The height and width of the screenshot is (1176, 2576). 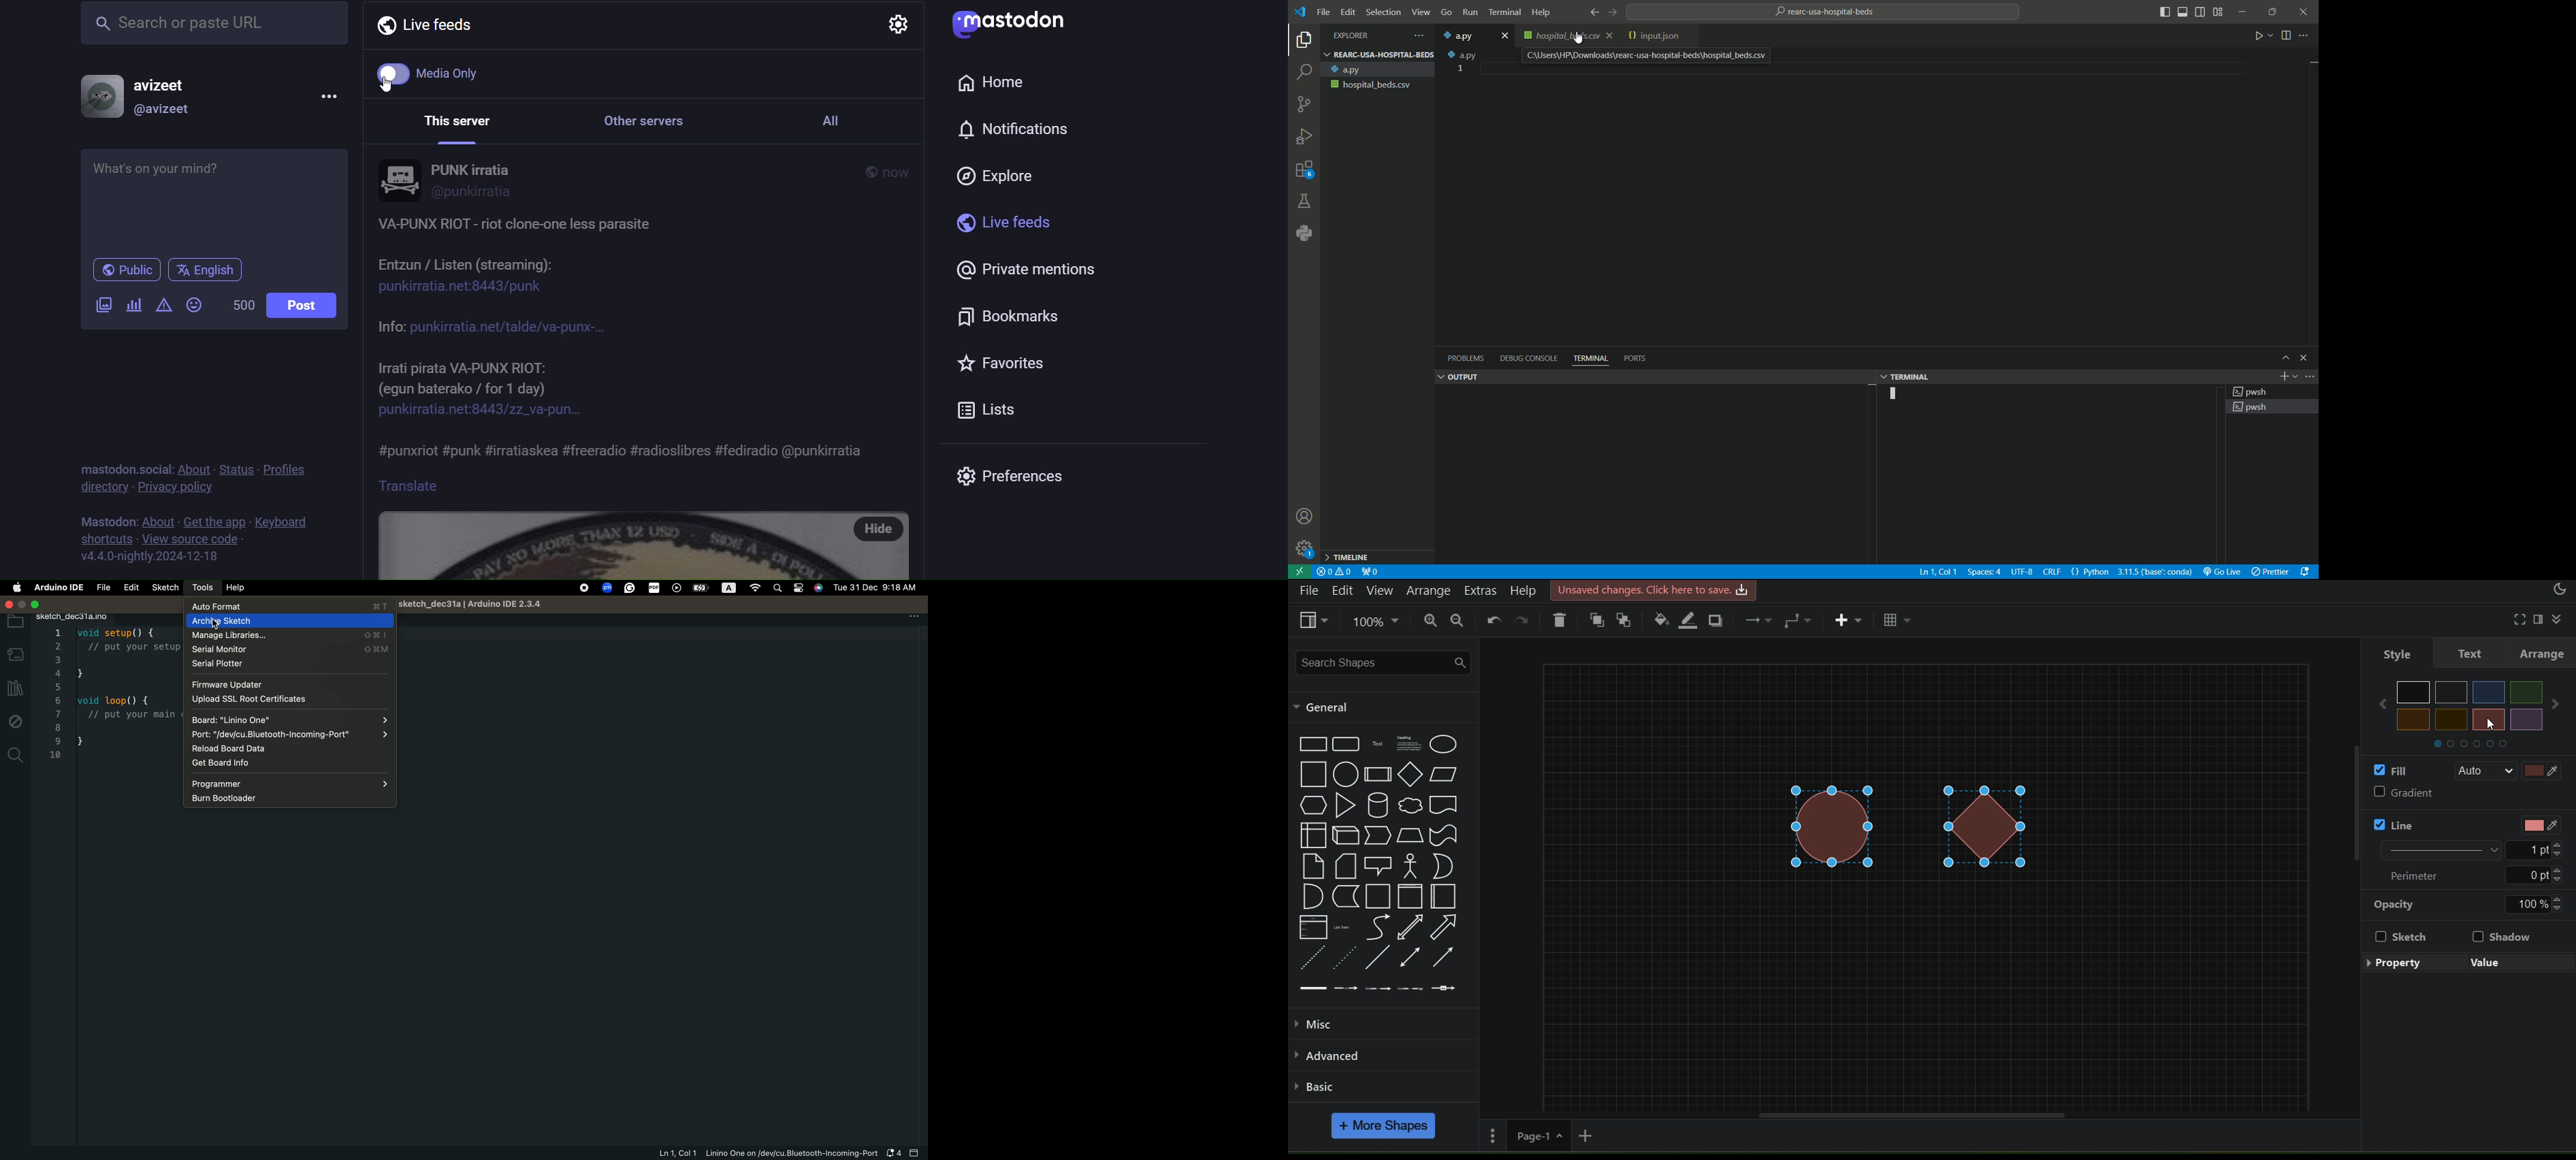 What do you see at coordinates (1377, 927) in the screenshot?
I see `Curve` at bounding box center [1377, 927].